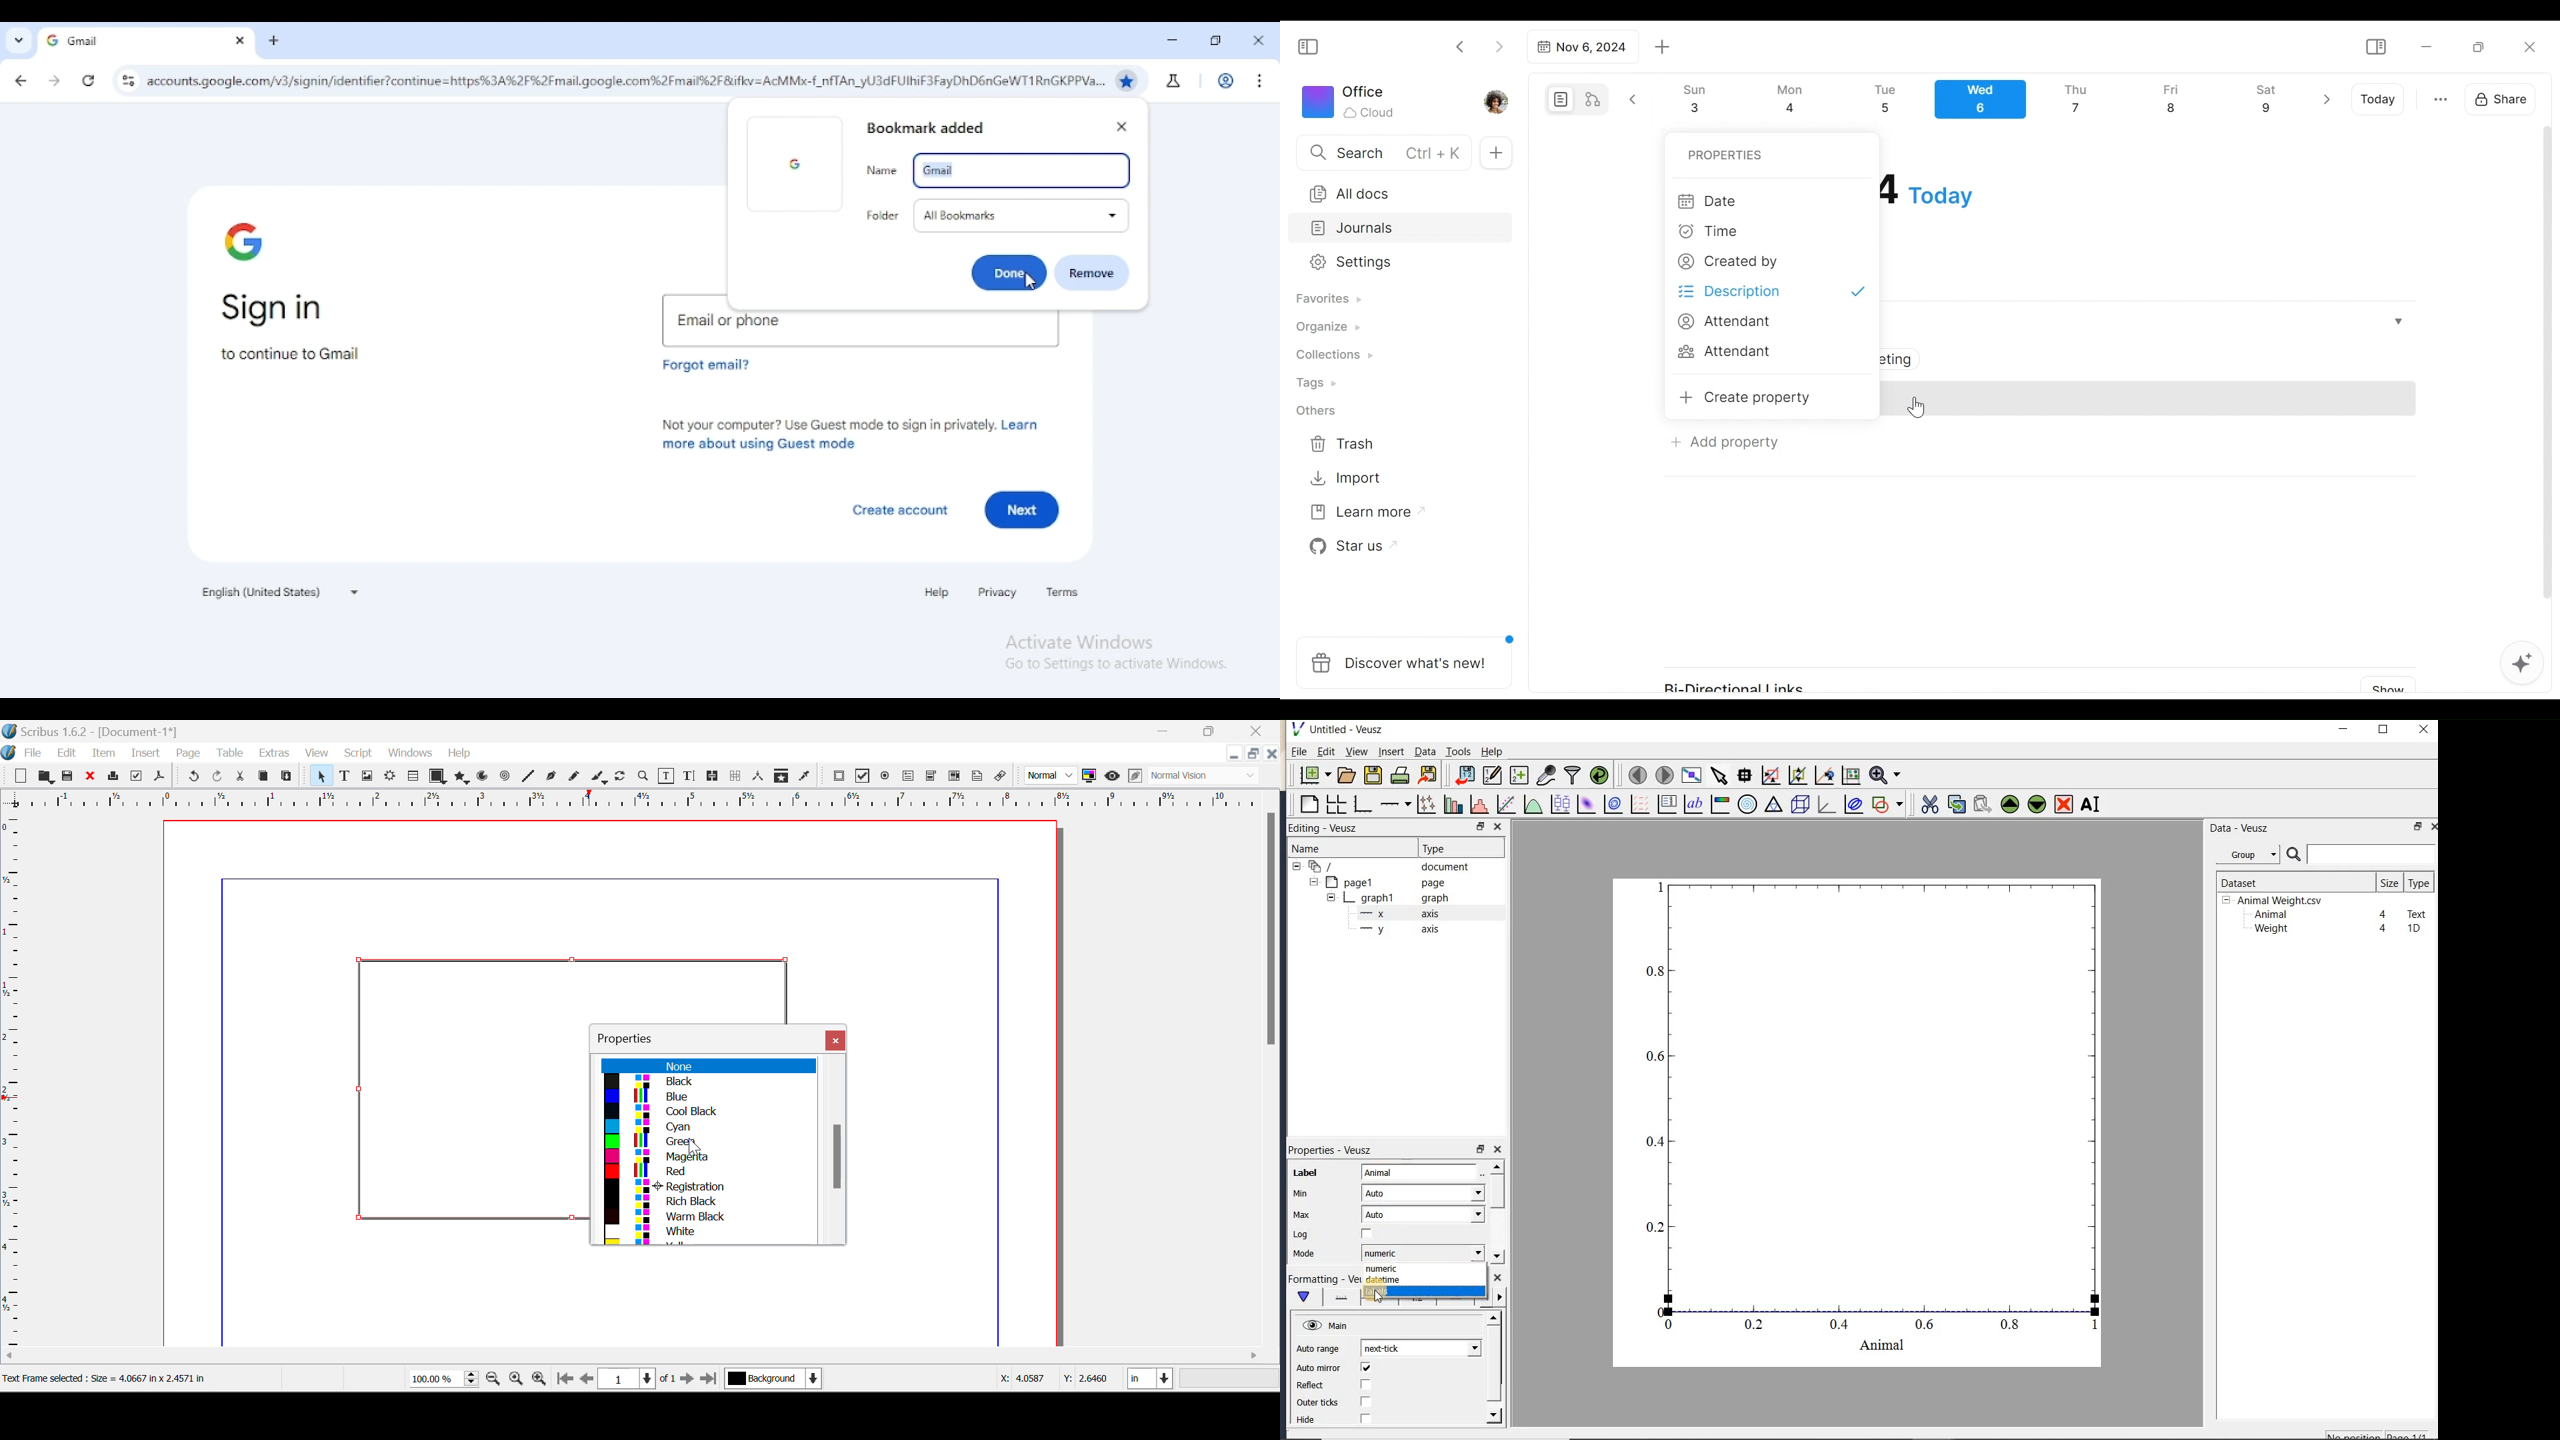 Image resolution: width=2576 pixels, height=1456 pixels. What do you see at coordinates (703, 1141) in the screenshot?
I see `Green` at bounding box center [703, 1141].